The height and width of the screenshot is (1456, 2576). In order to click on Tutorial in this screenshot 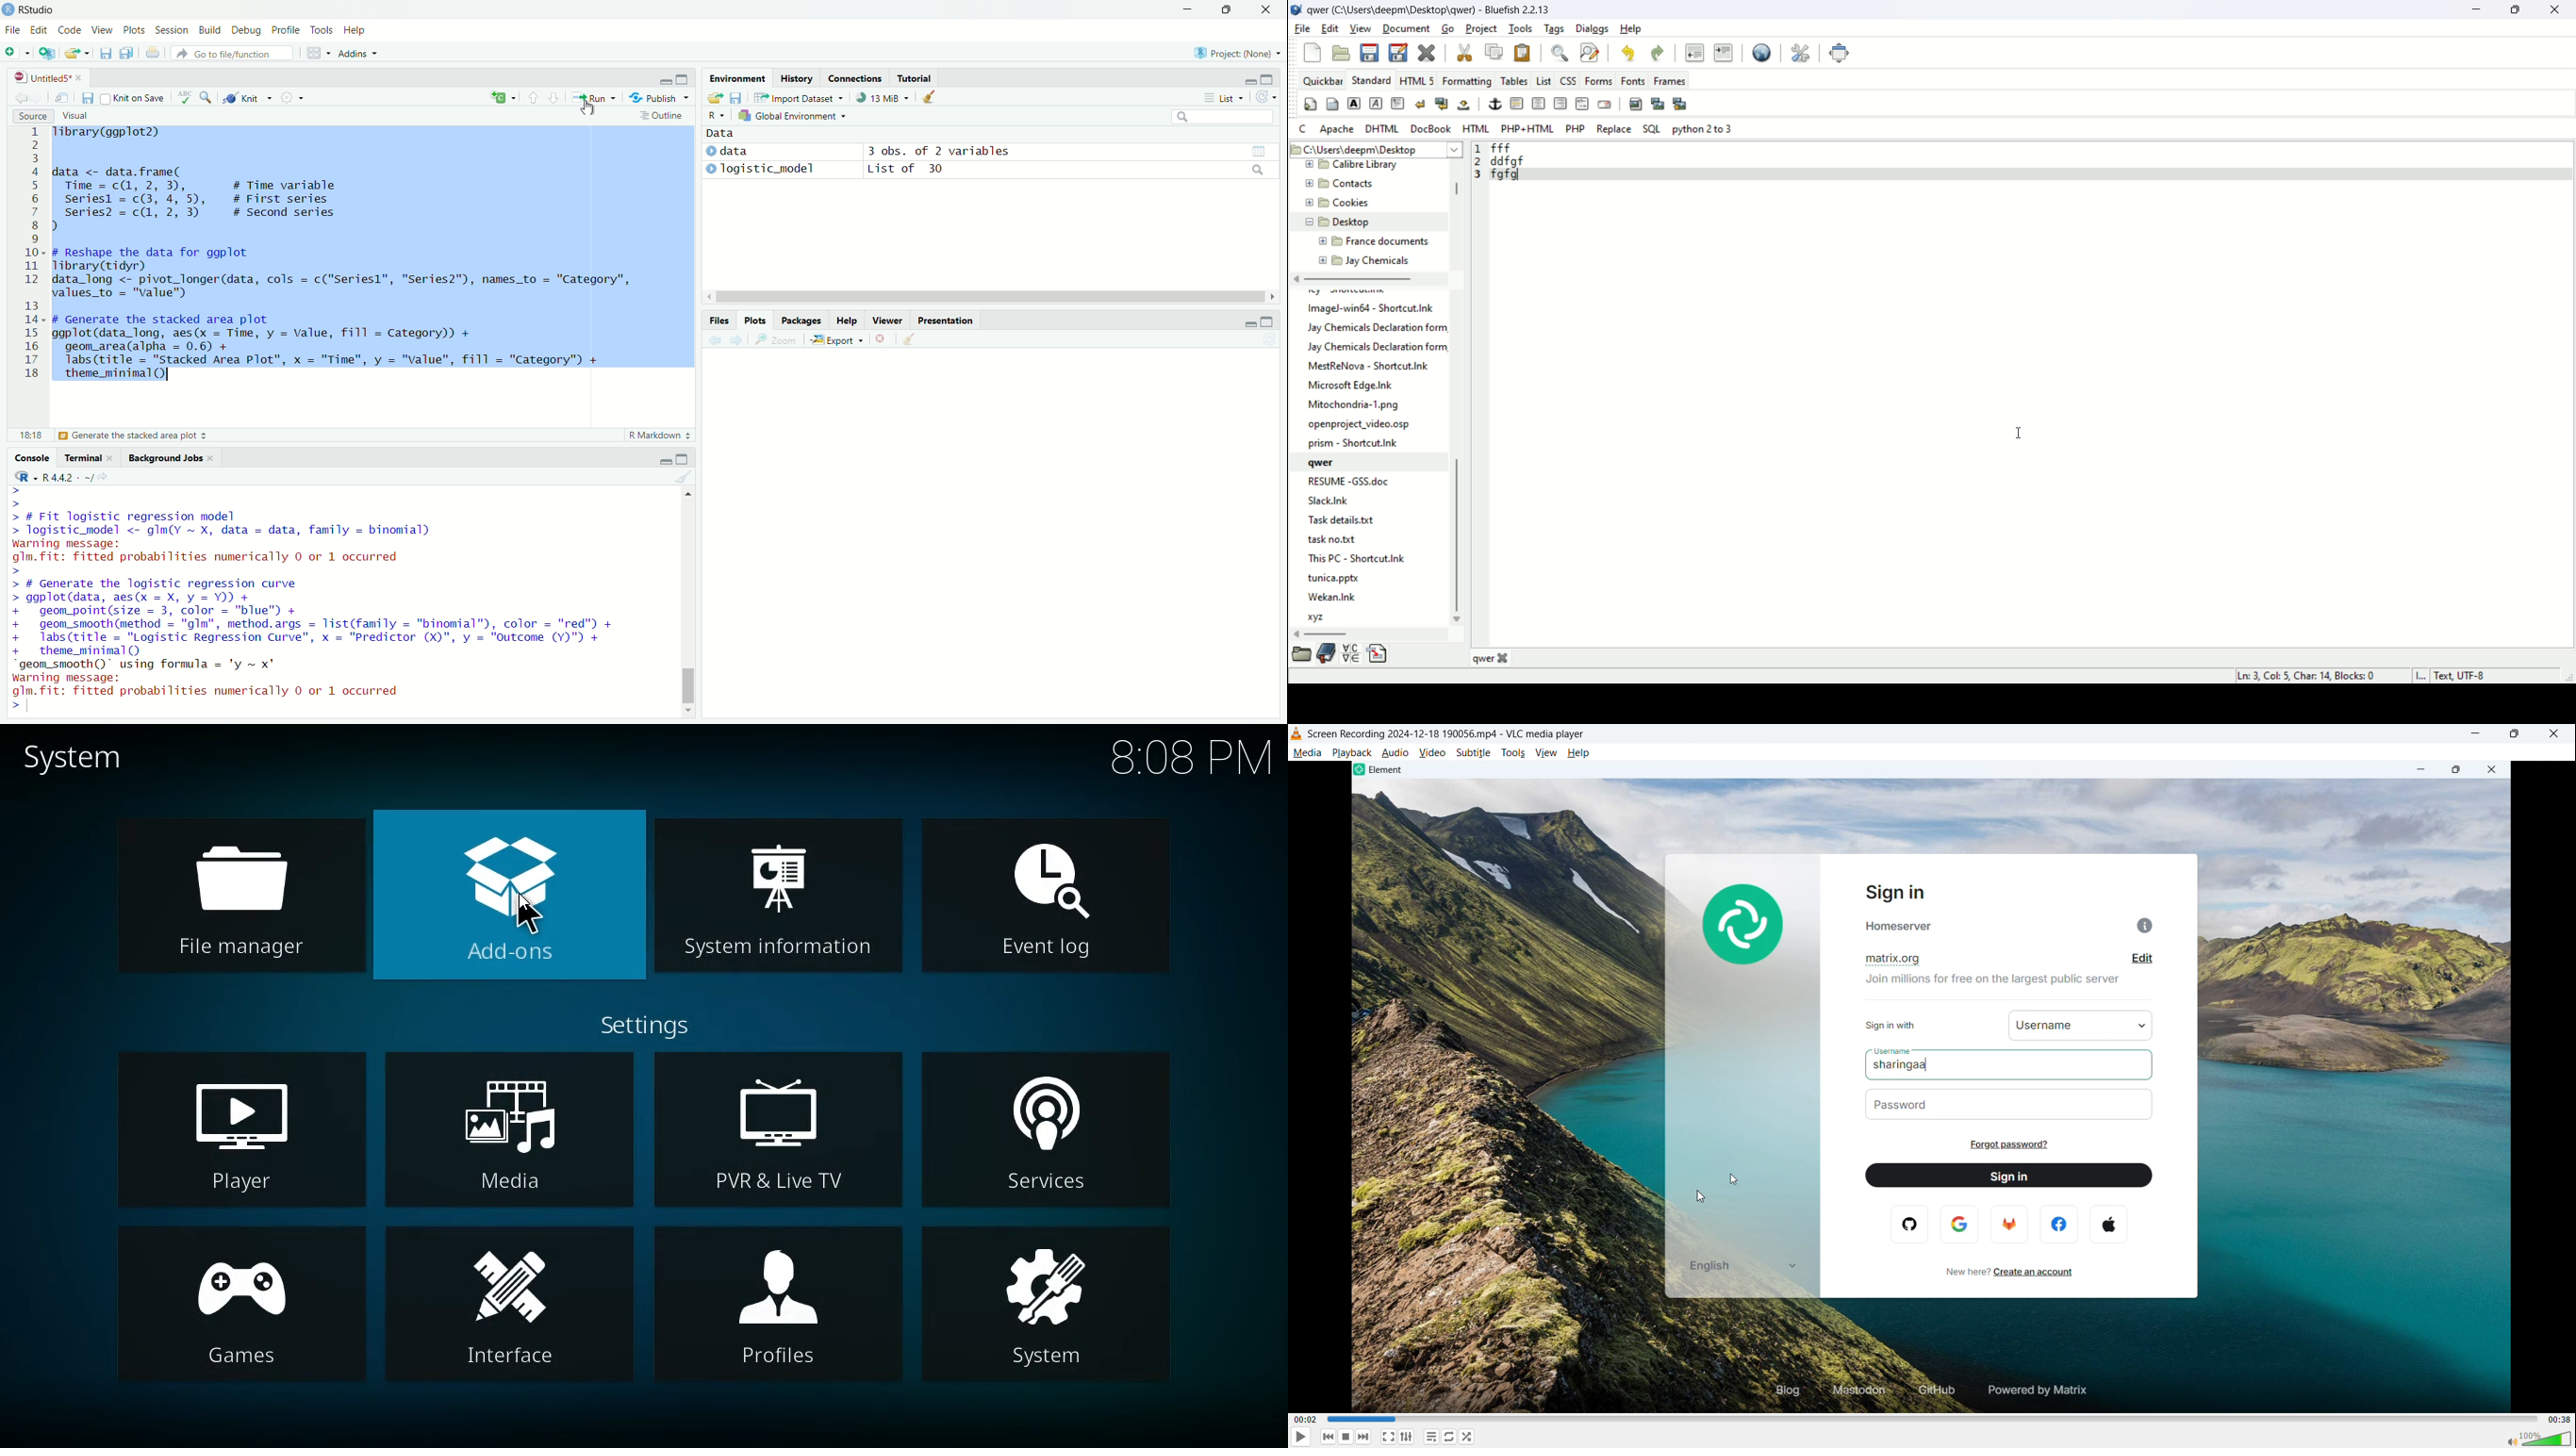, I will do `click(919, 78)`.